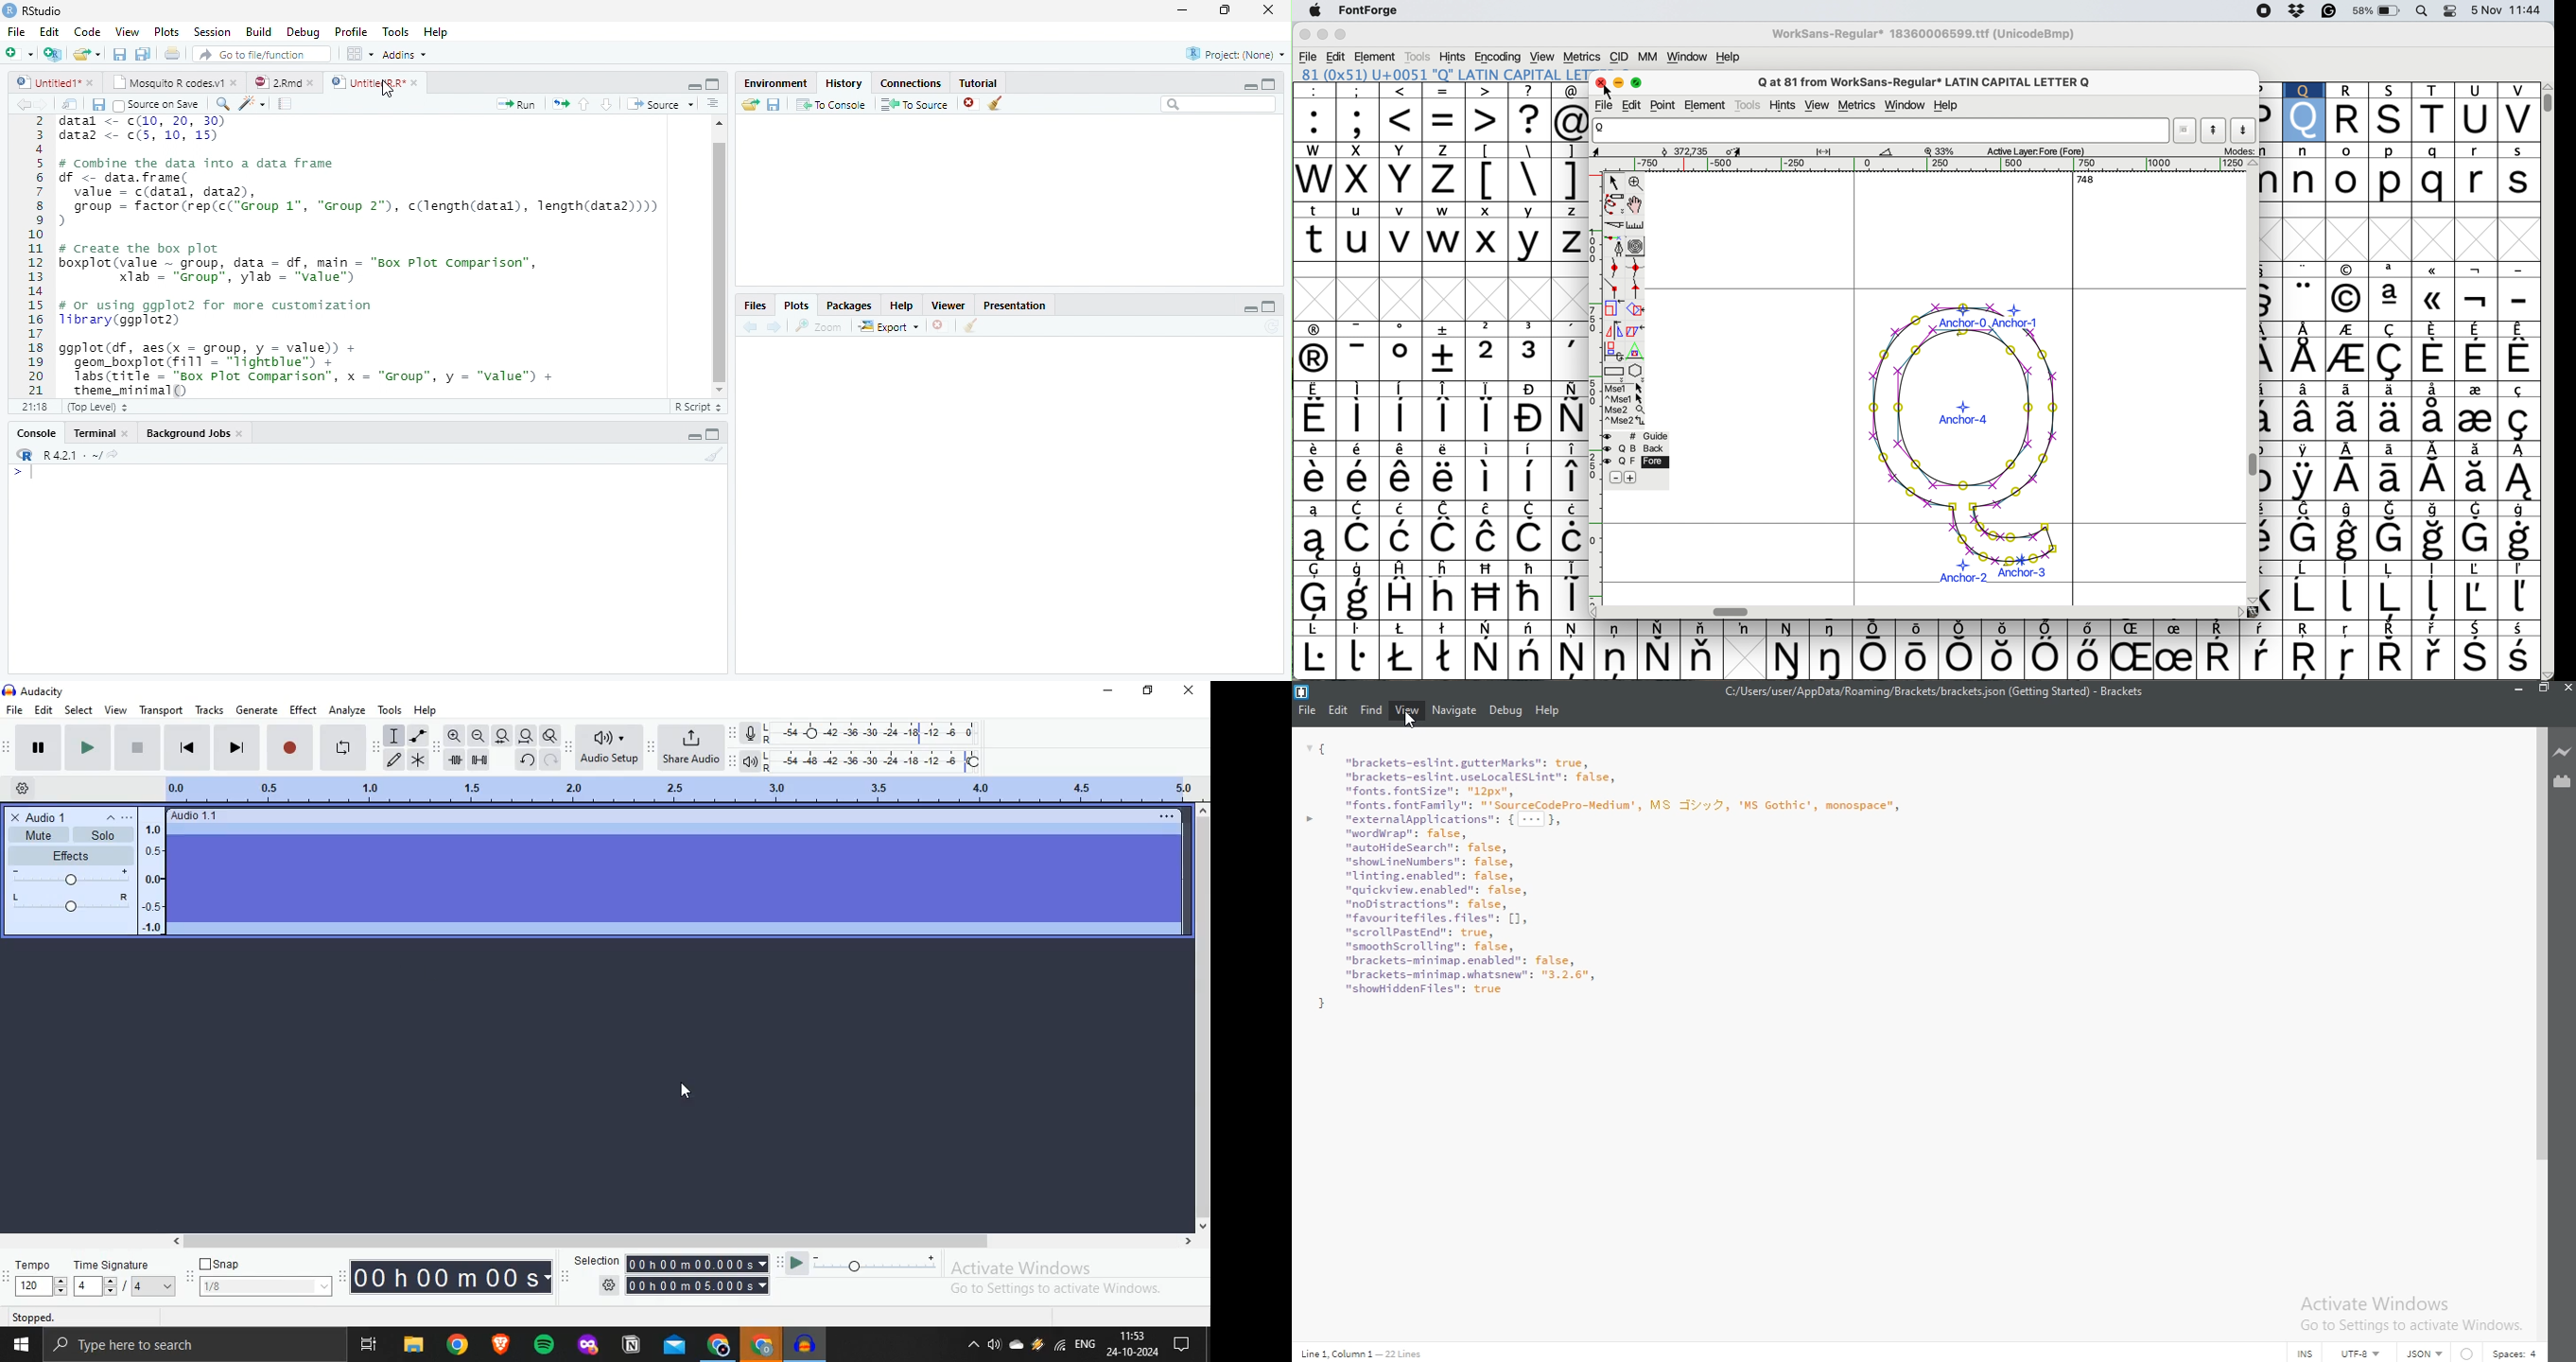  What do you see at coordinates (1365, 1353) in the screenshot?
I see `Line code data` at bounding box center [1365, 1353].